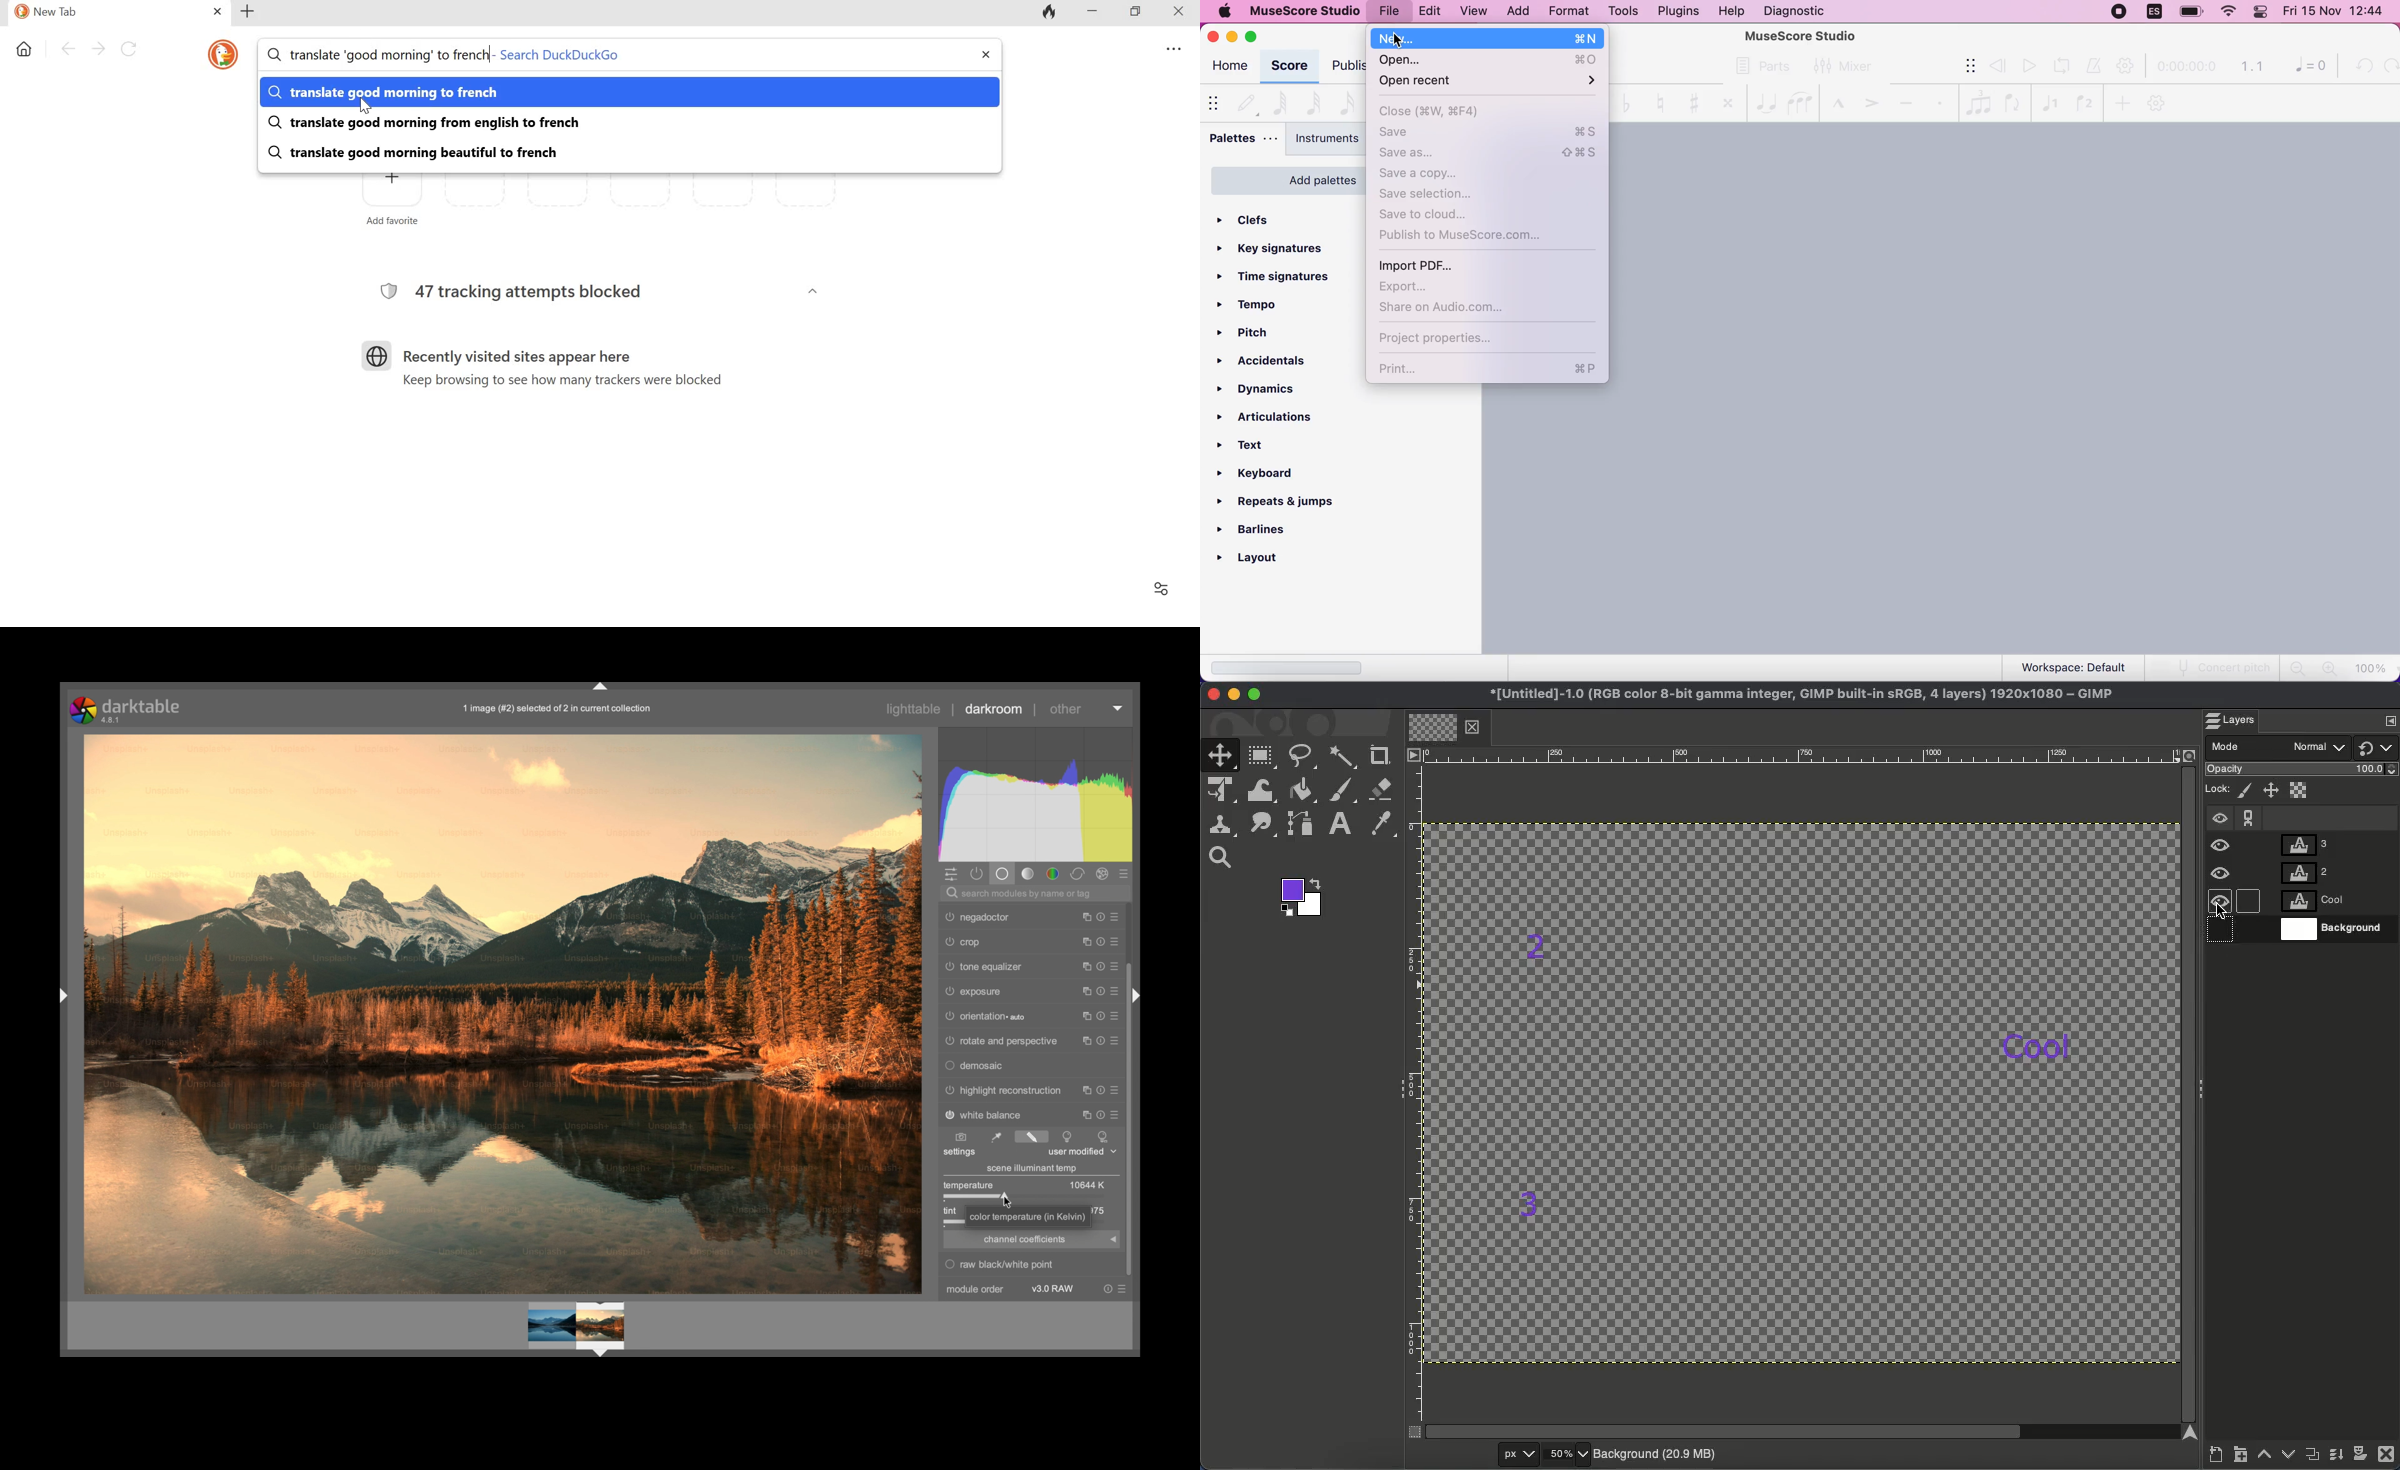 Image resolution: width=2408 pixels, height=1484 pixels. What do you see at coordinates (1216, 102) in the screenshot?
I see `show/hide` at bounding box center [1216, 102].